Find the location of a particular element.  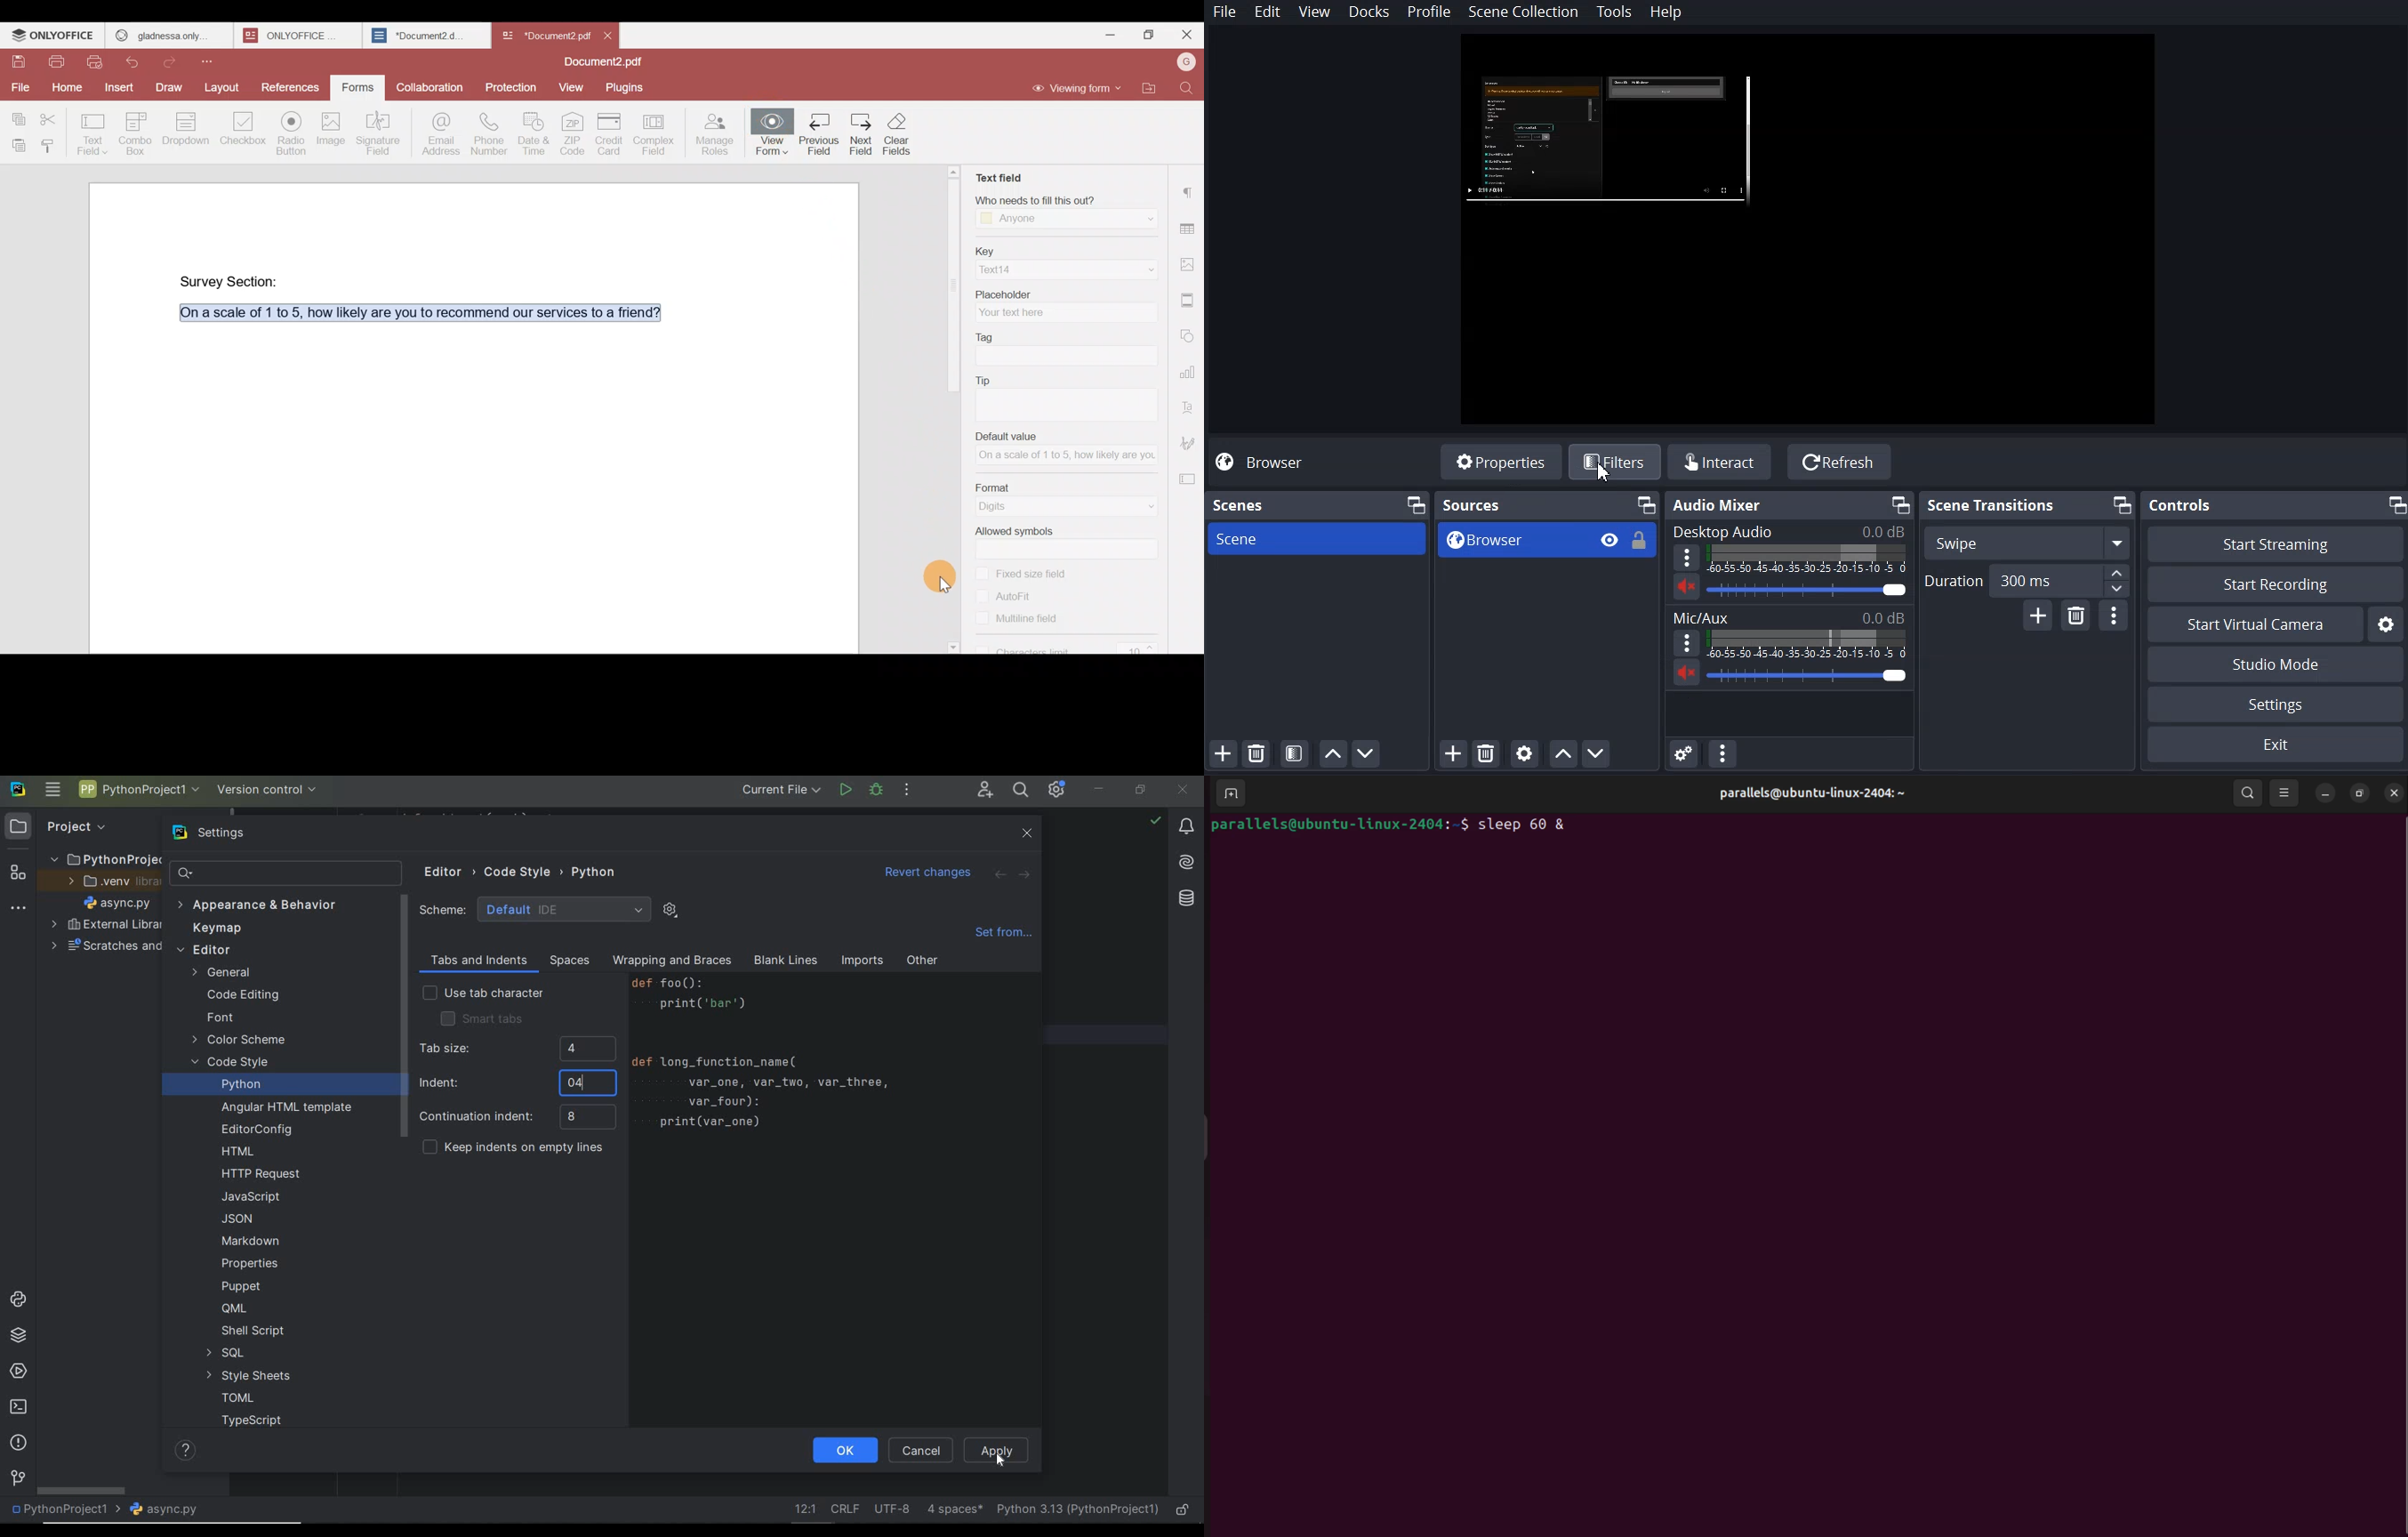

Scene is located at coordinates (1316, 538).